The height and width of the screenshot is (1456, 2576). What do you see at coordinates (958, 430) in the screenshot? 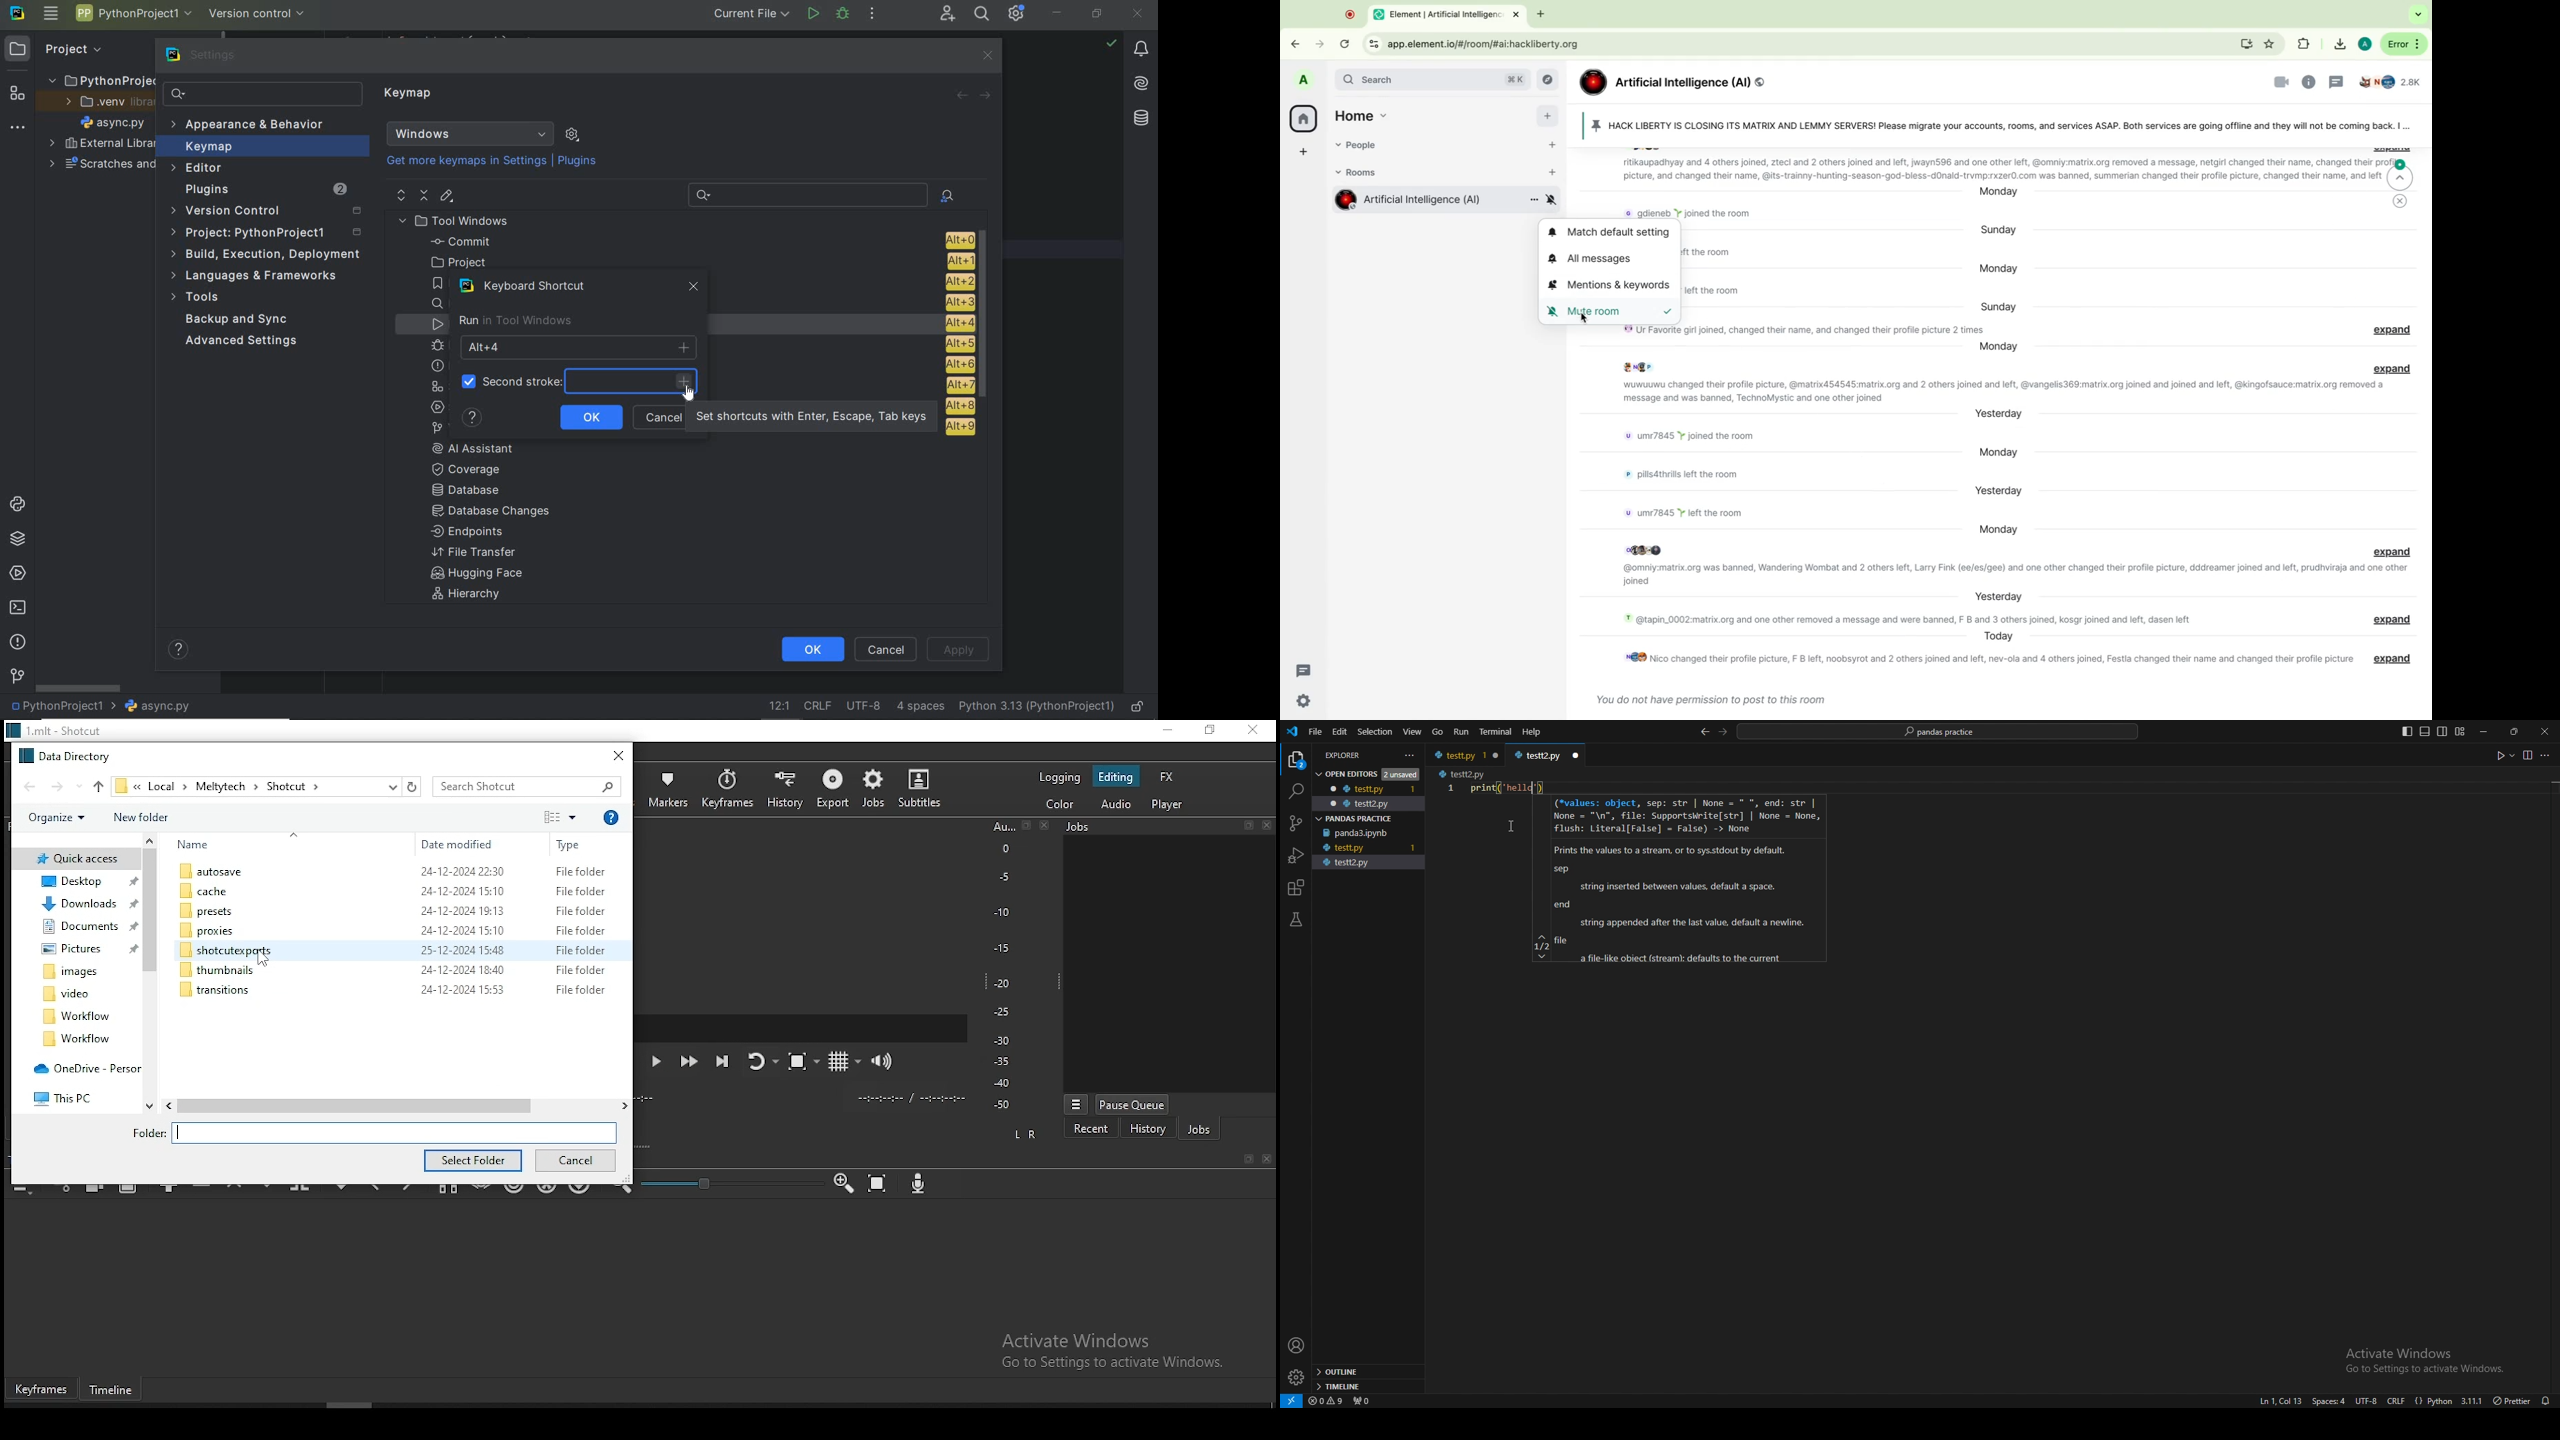
I see `alt + 9` at bounding box center [958, 430].